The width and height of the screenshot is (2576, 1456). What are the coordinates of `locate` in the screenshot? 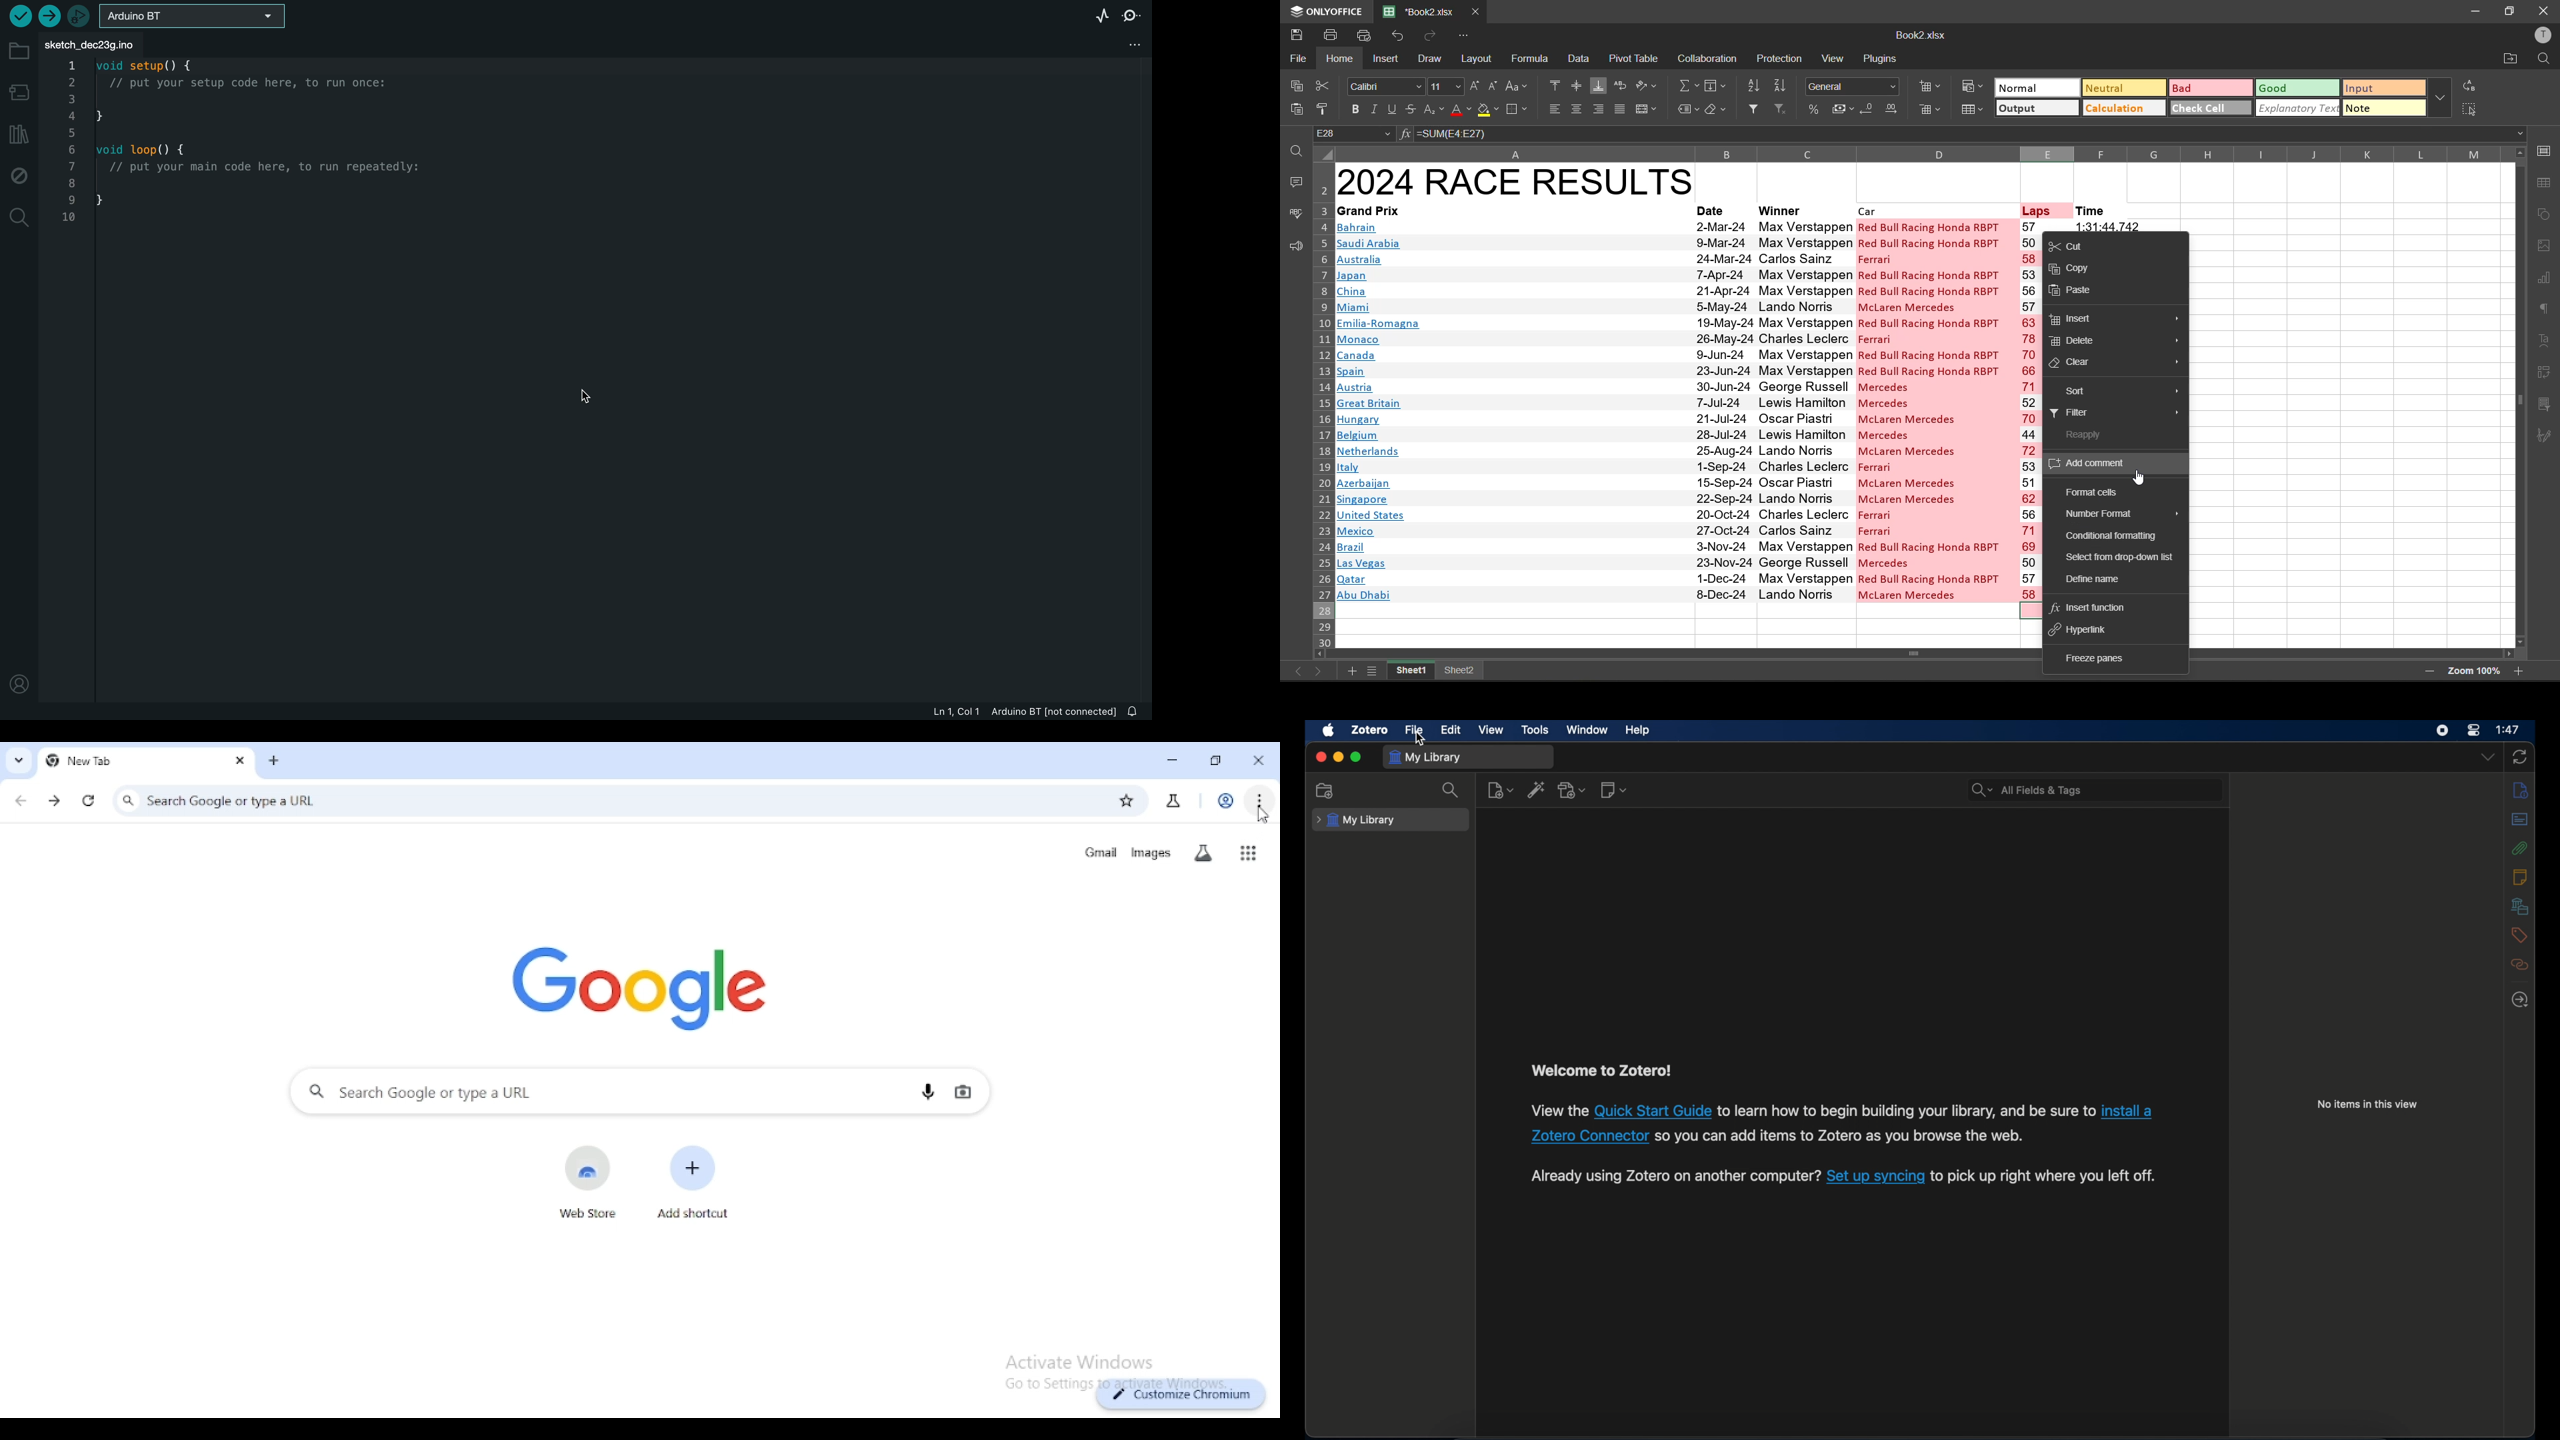 It's located at (2520, 999).